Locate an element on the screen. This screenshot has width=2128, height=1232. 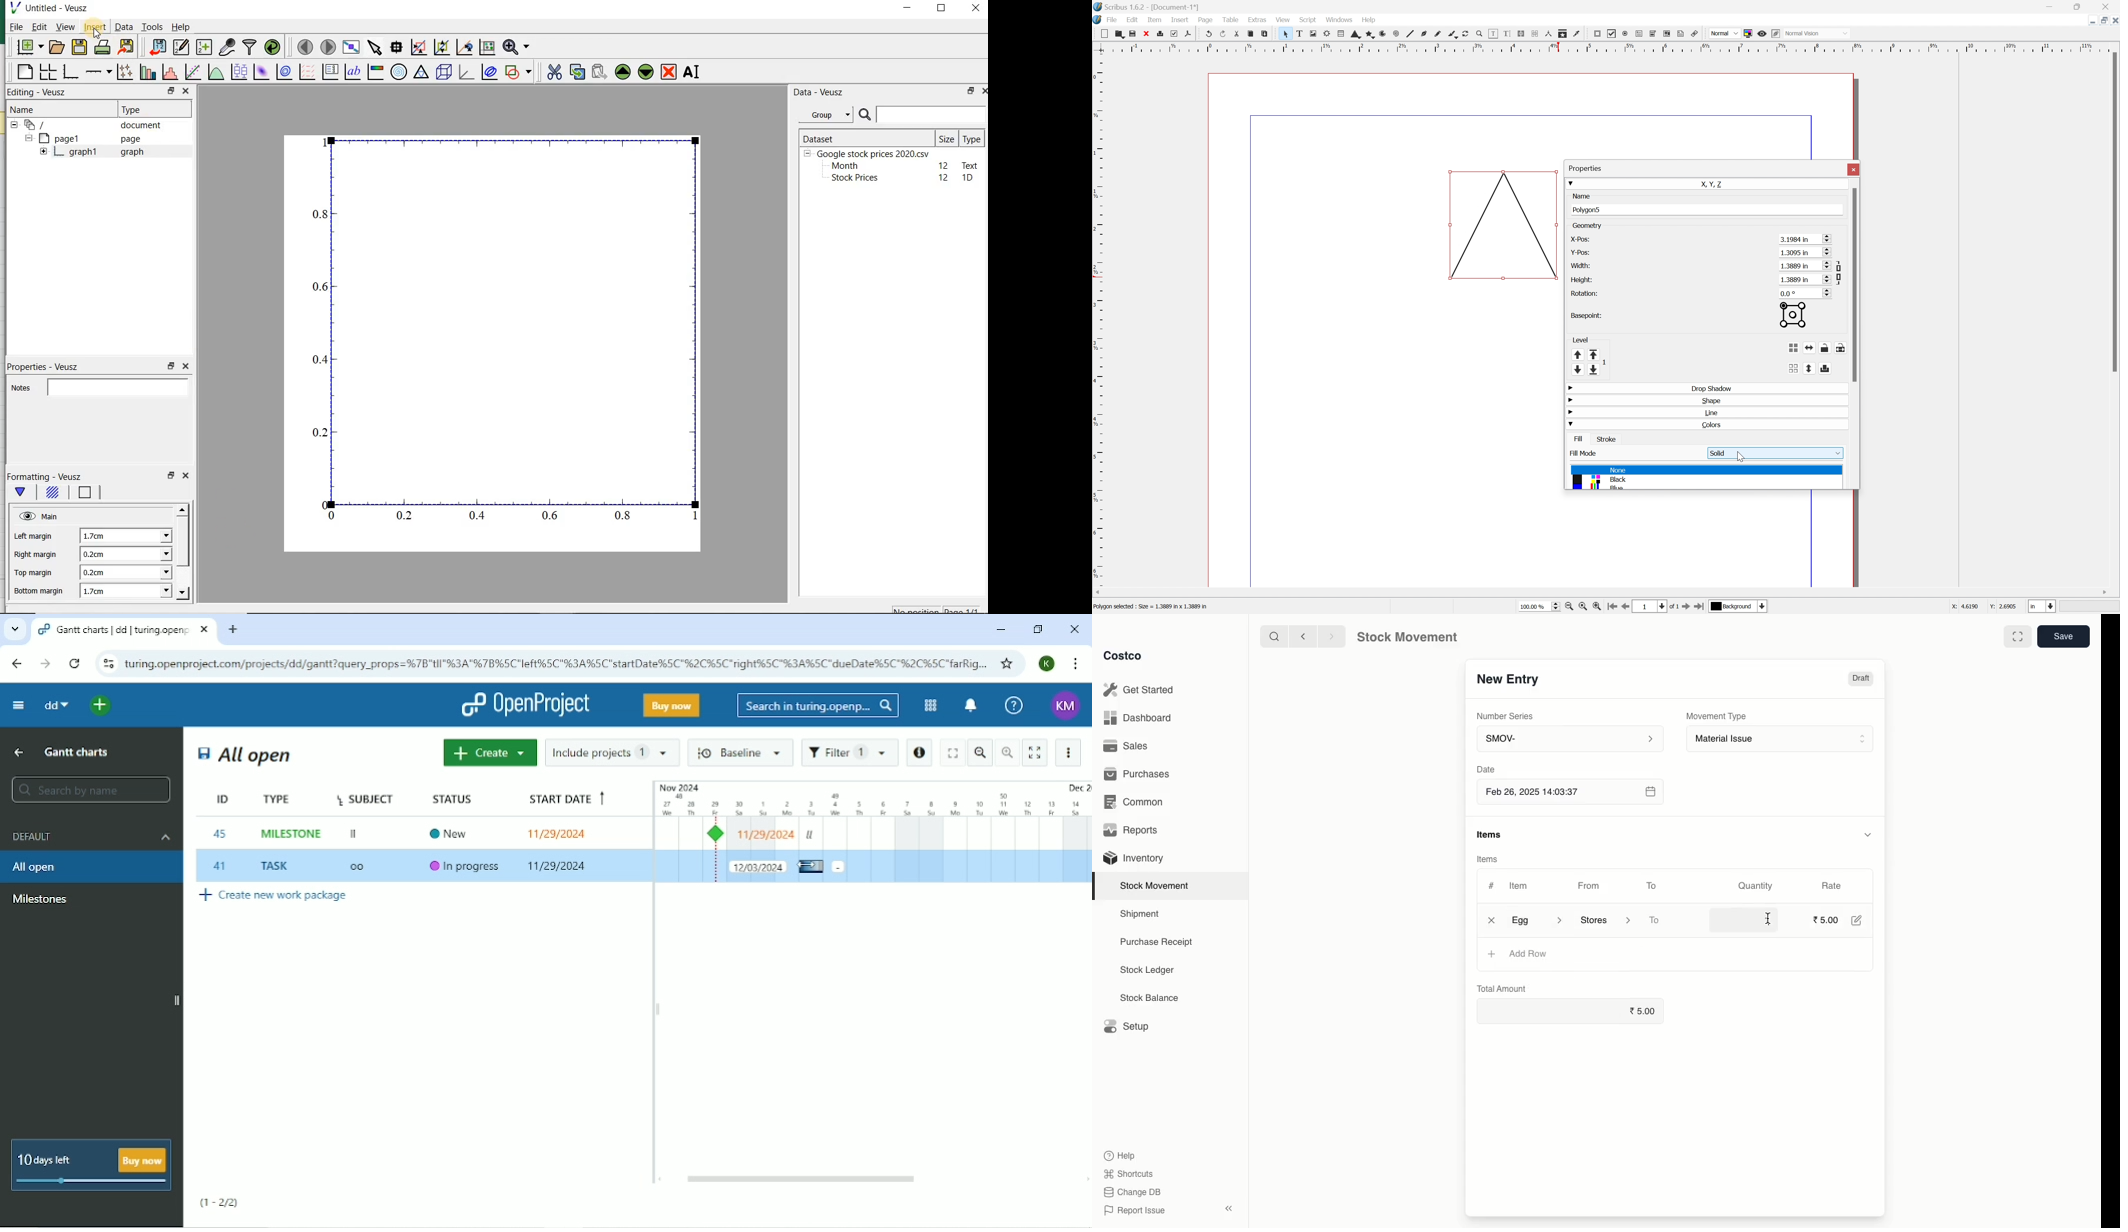
PDF push button is located at coordinates (1597, 34).